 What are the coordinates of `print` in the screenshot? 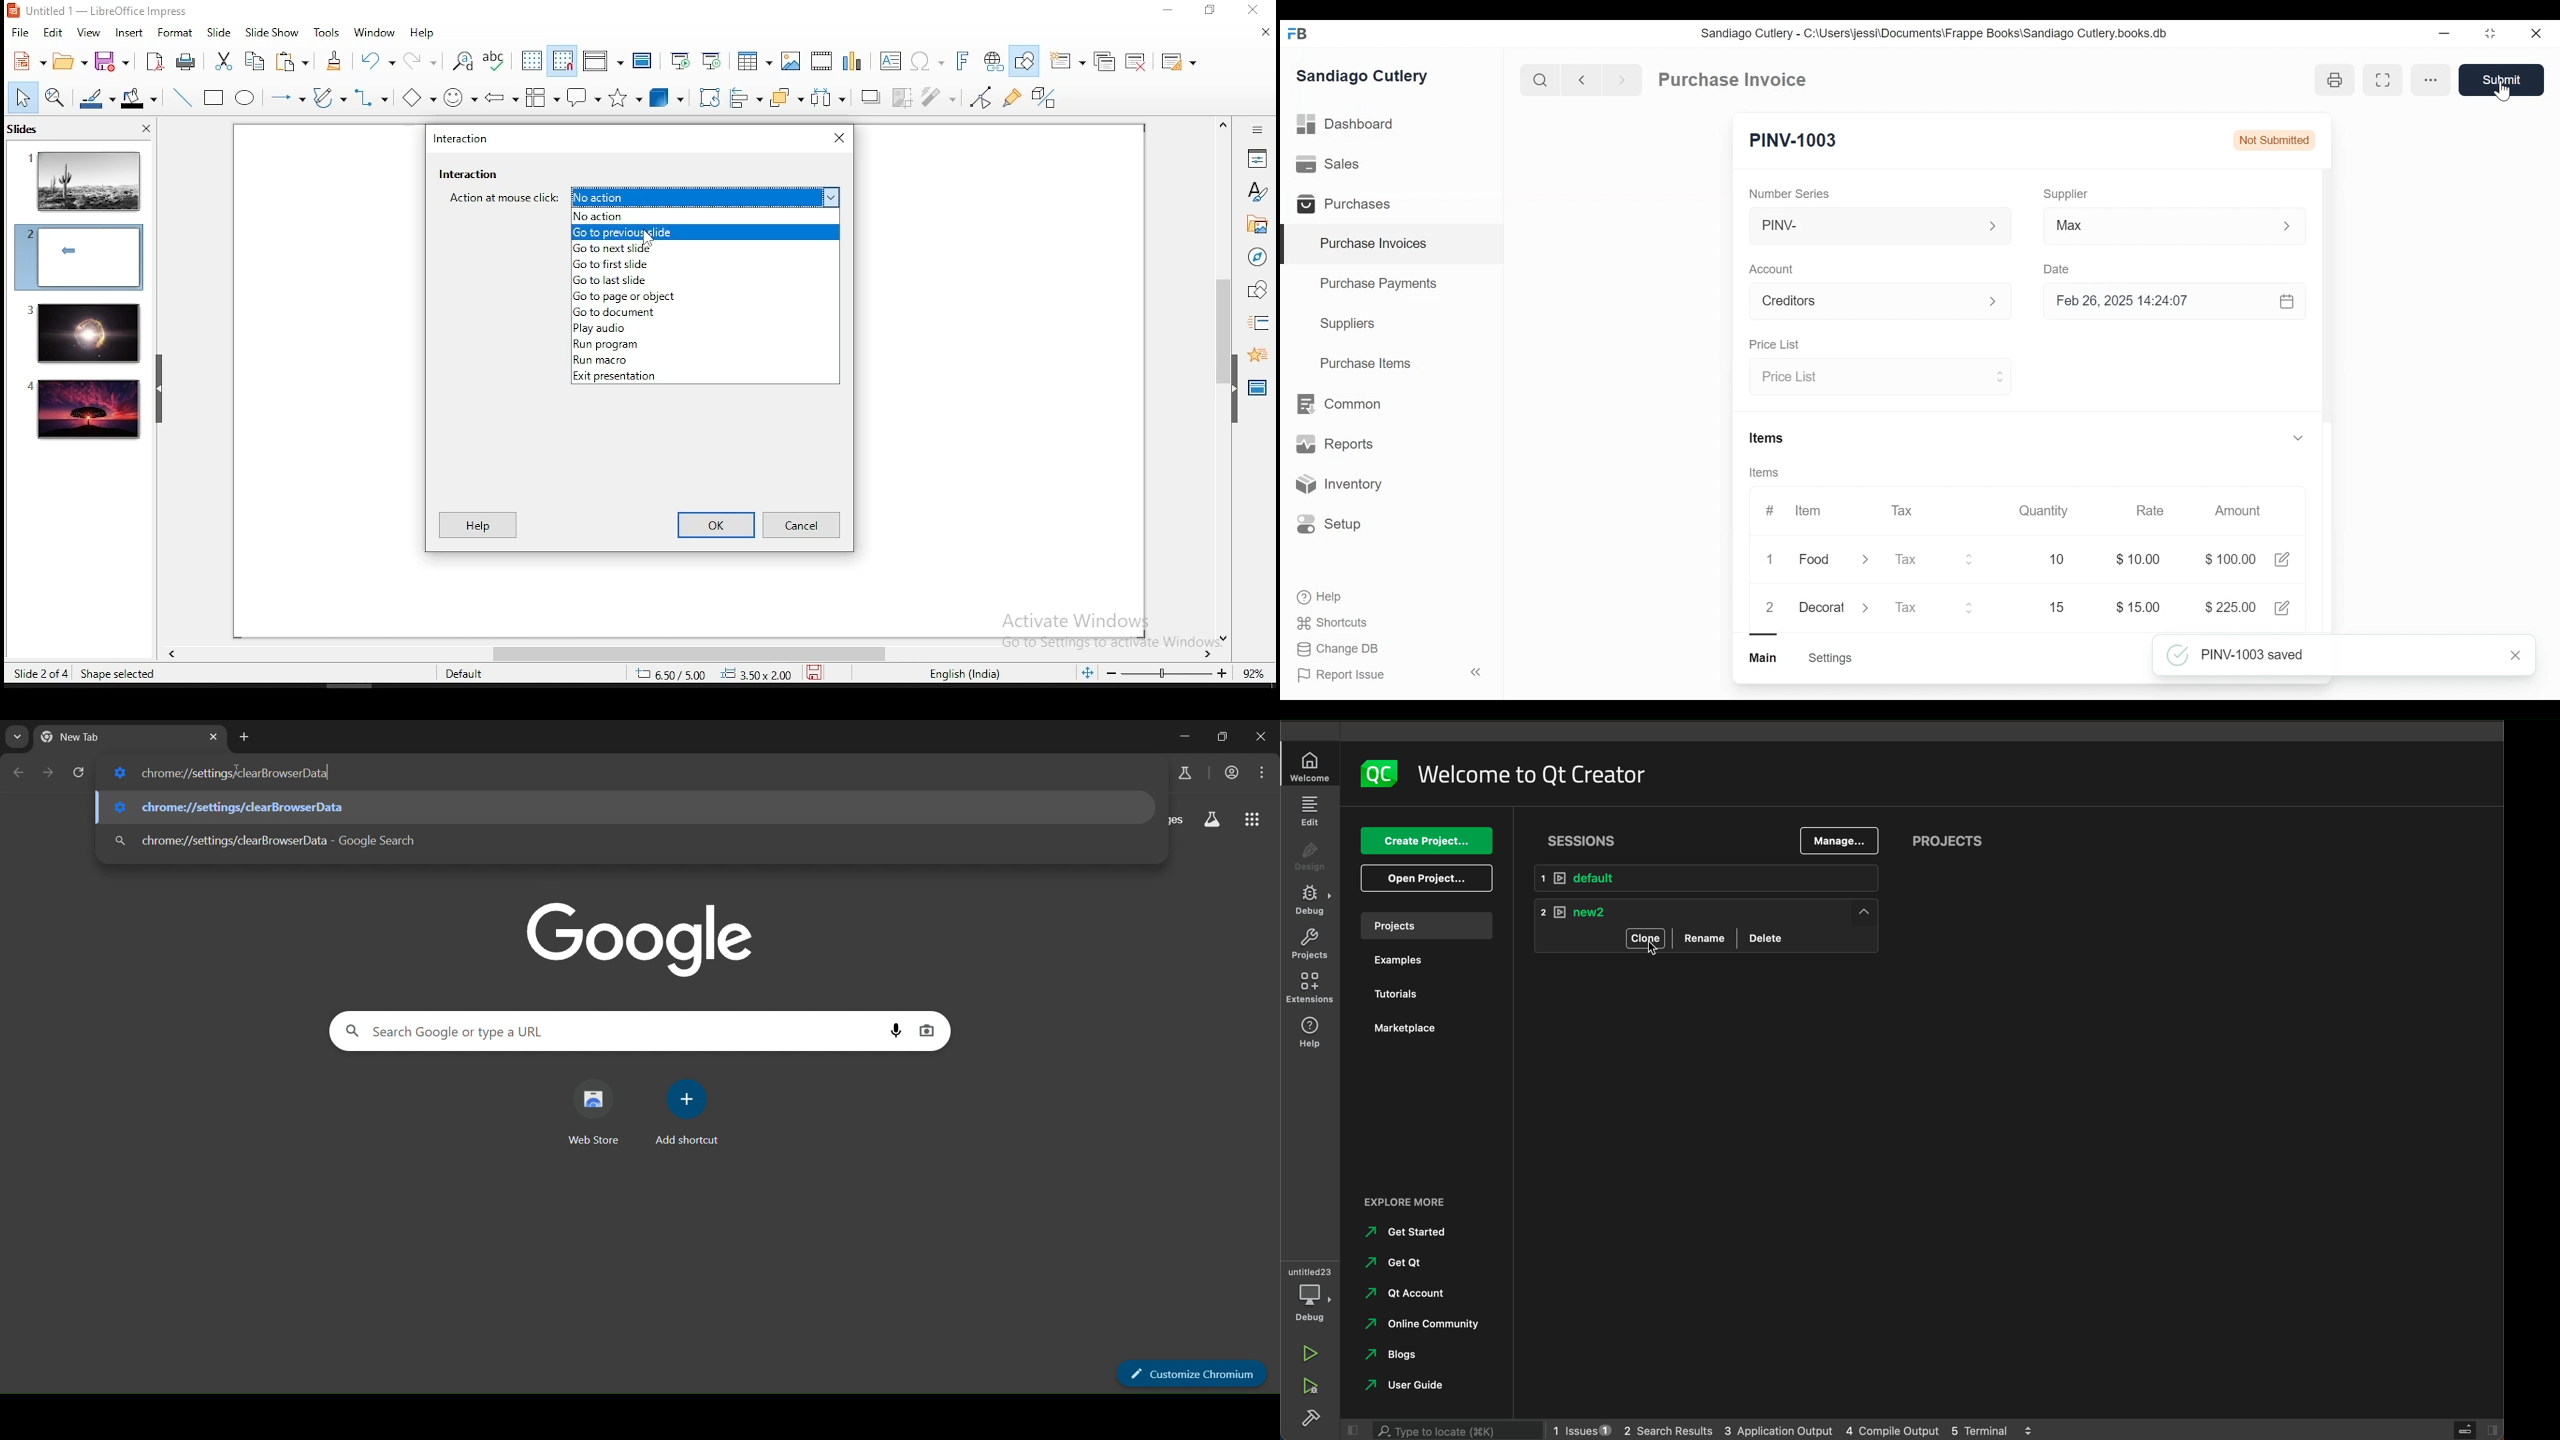 It's located at (187, 61).